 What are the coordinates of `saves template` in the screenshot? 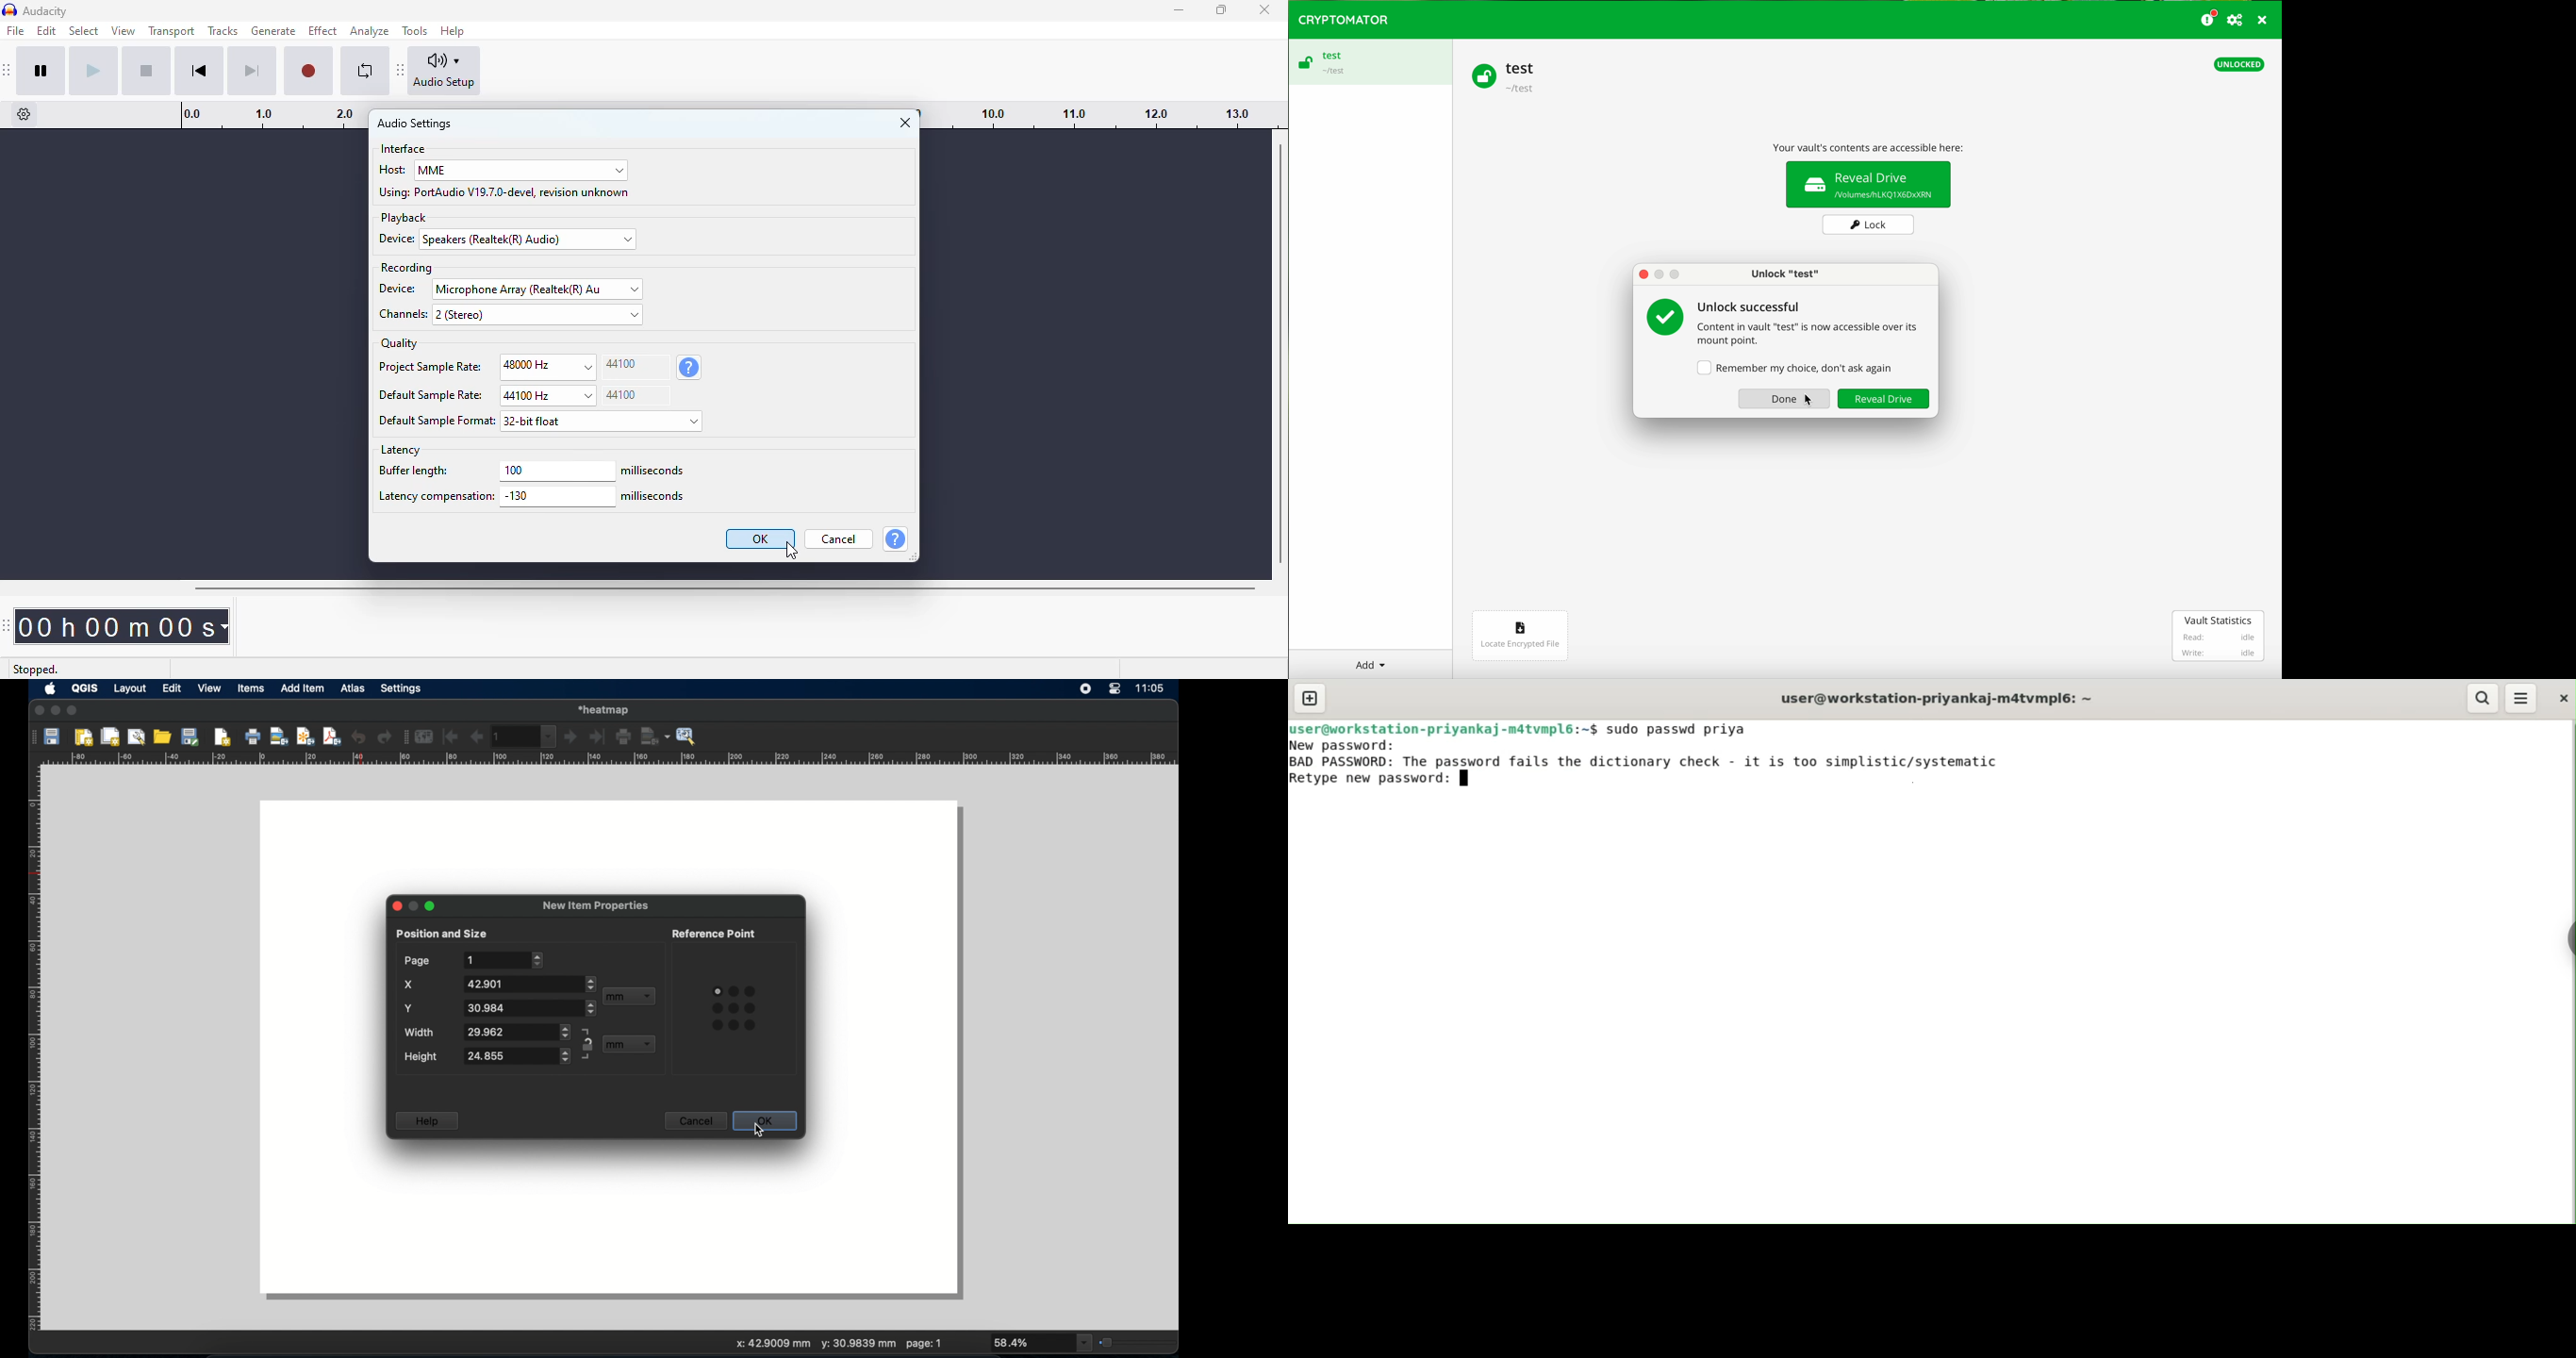 It's located at (192, 736).